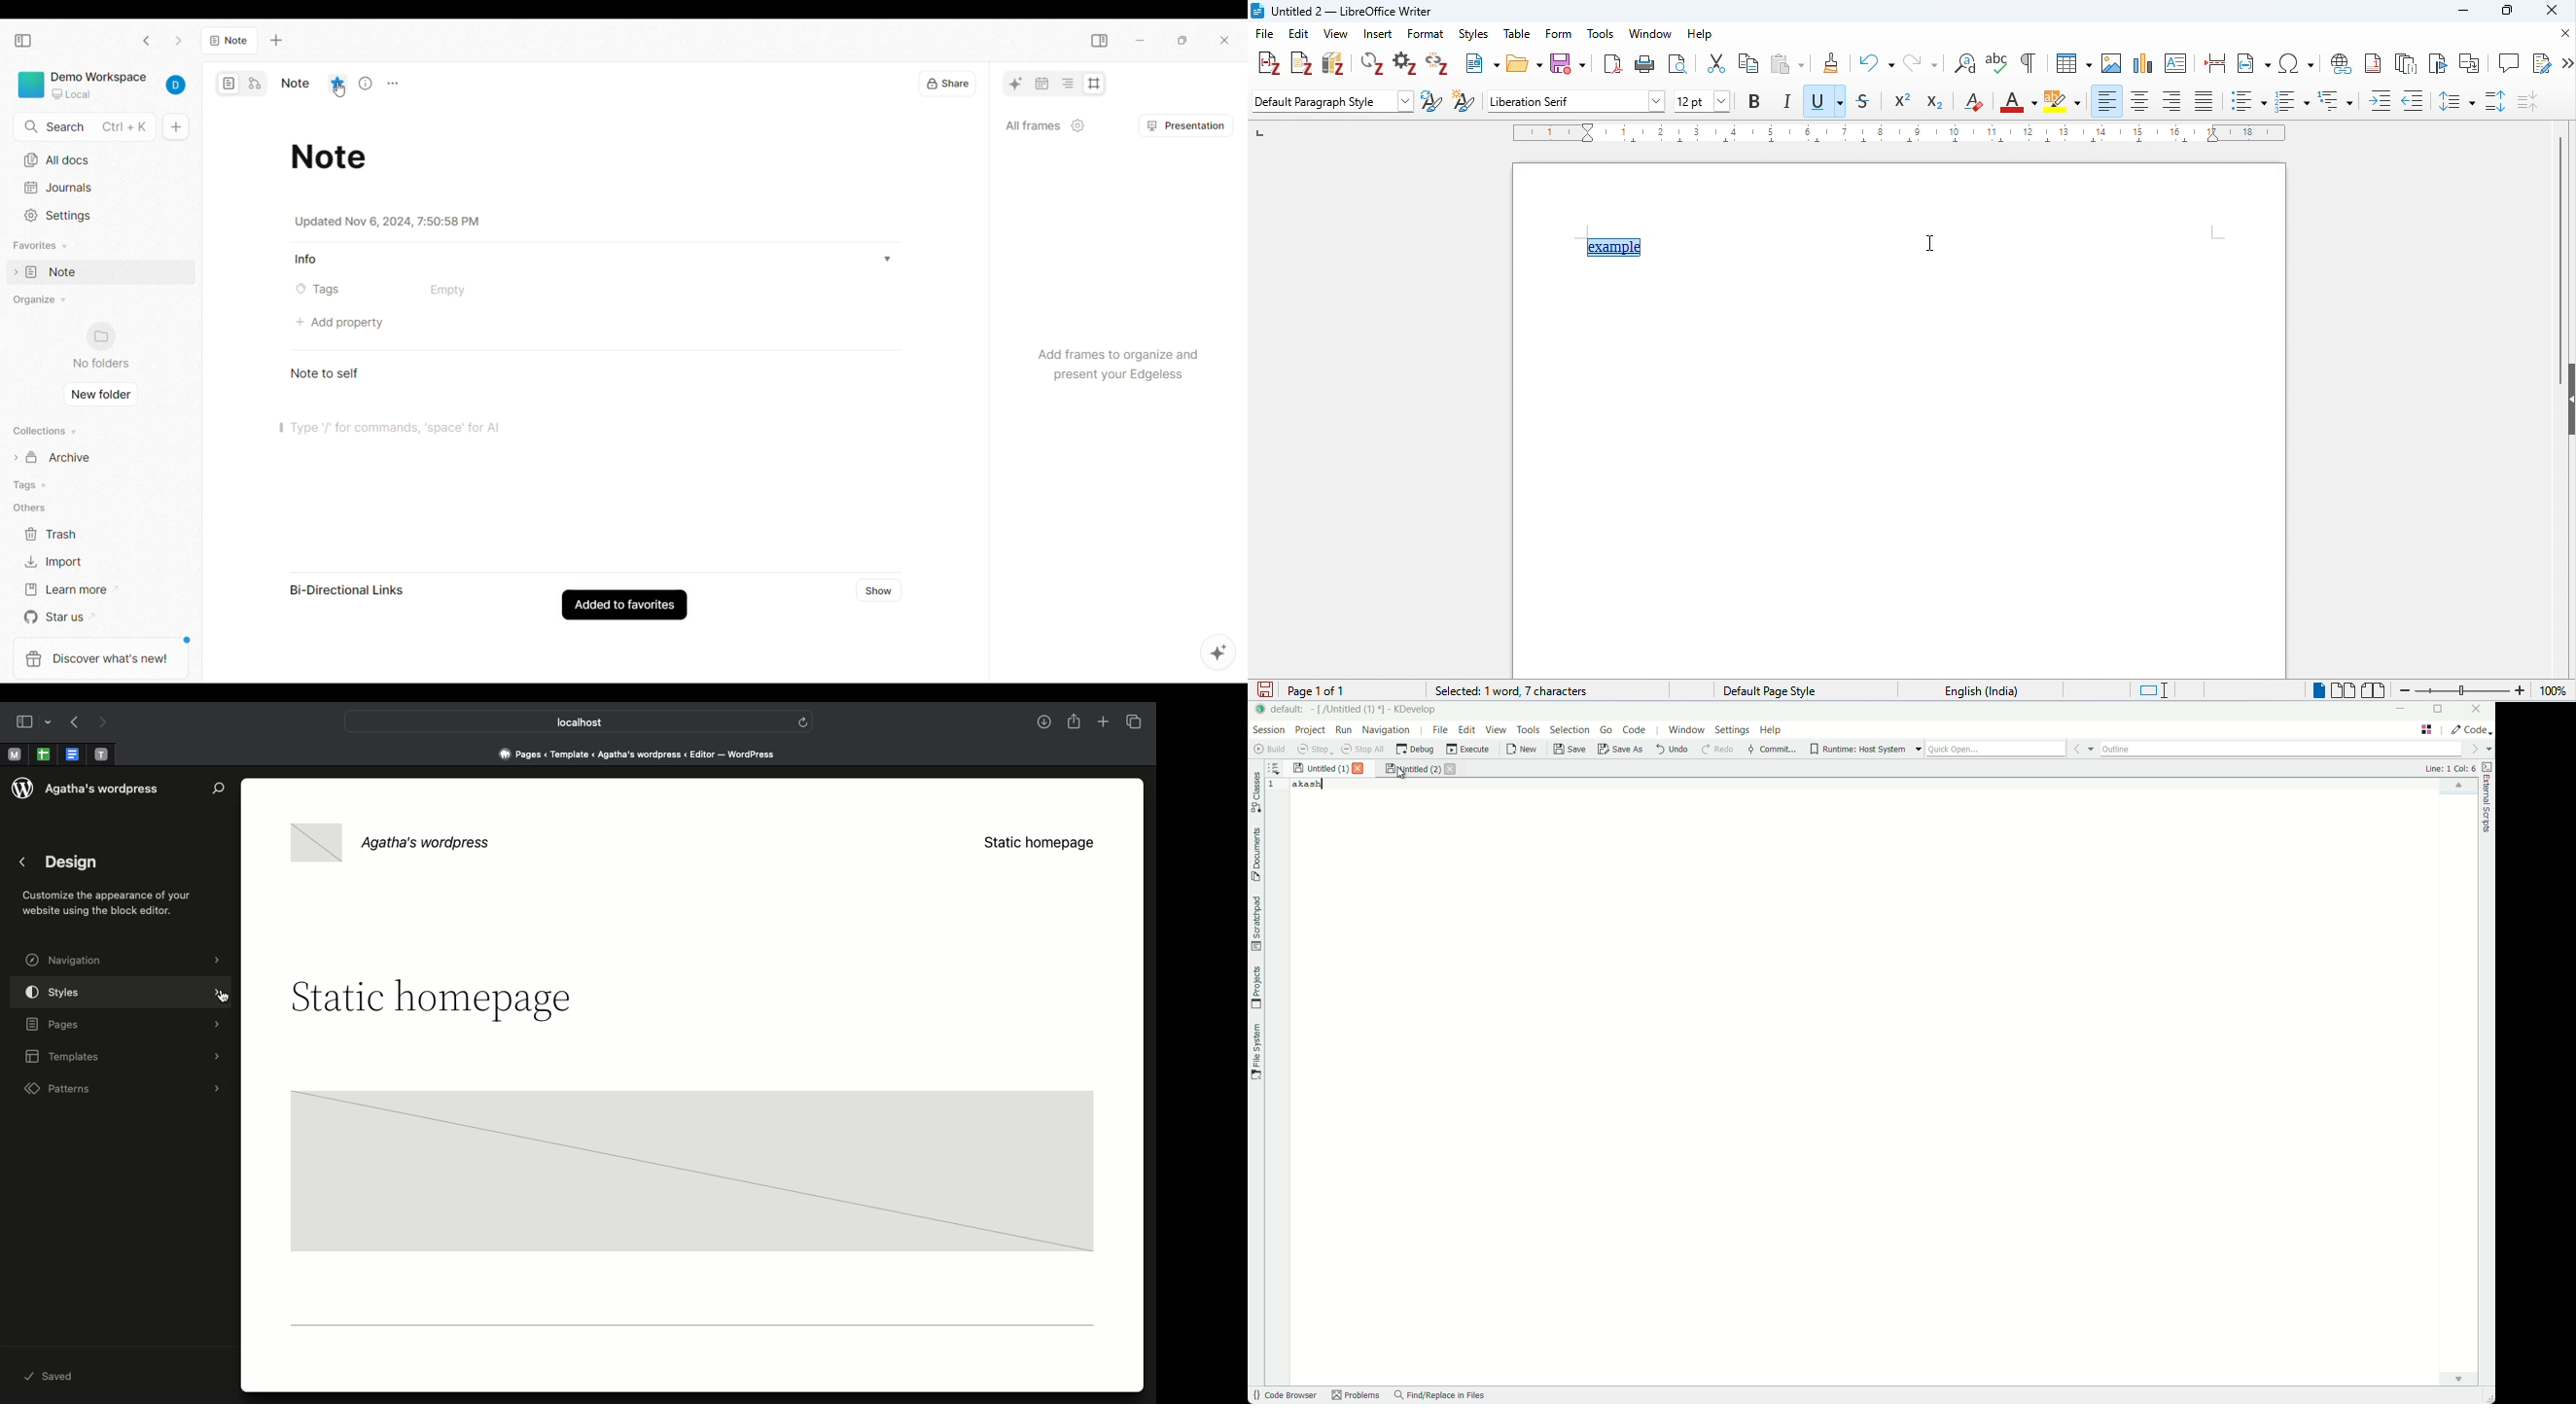 This screenshot has width=2576, height=1428. Describe the element at coordinates (1219, 652) in the screenshot. I see `Ask AI` at that location.